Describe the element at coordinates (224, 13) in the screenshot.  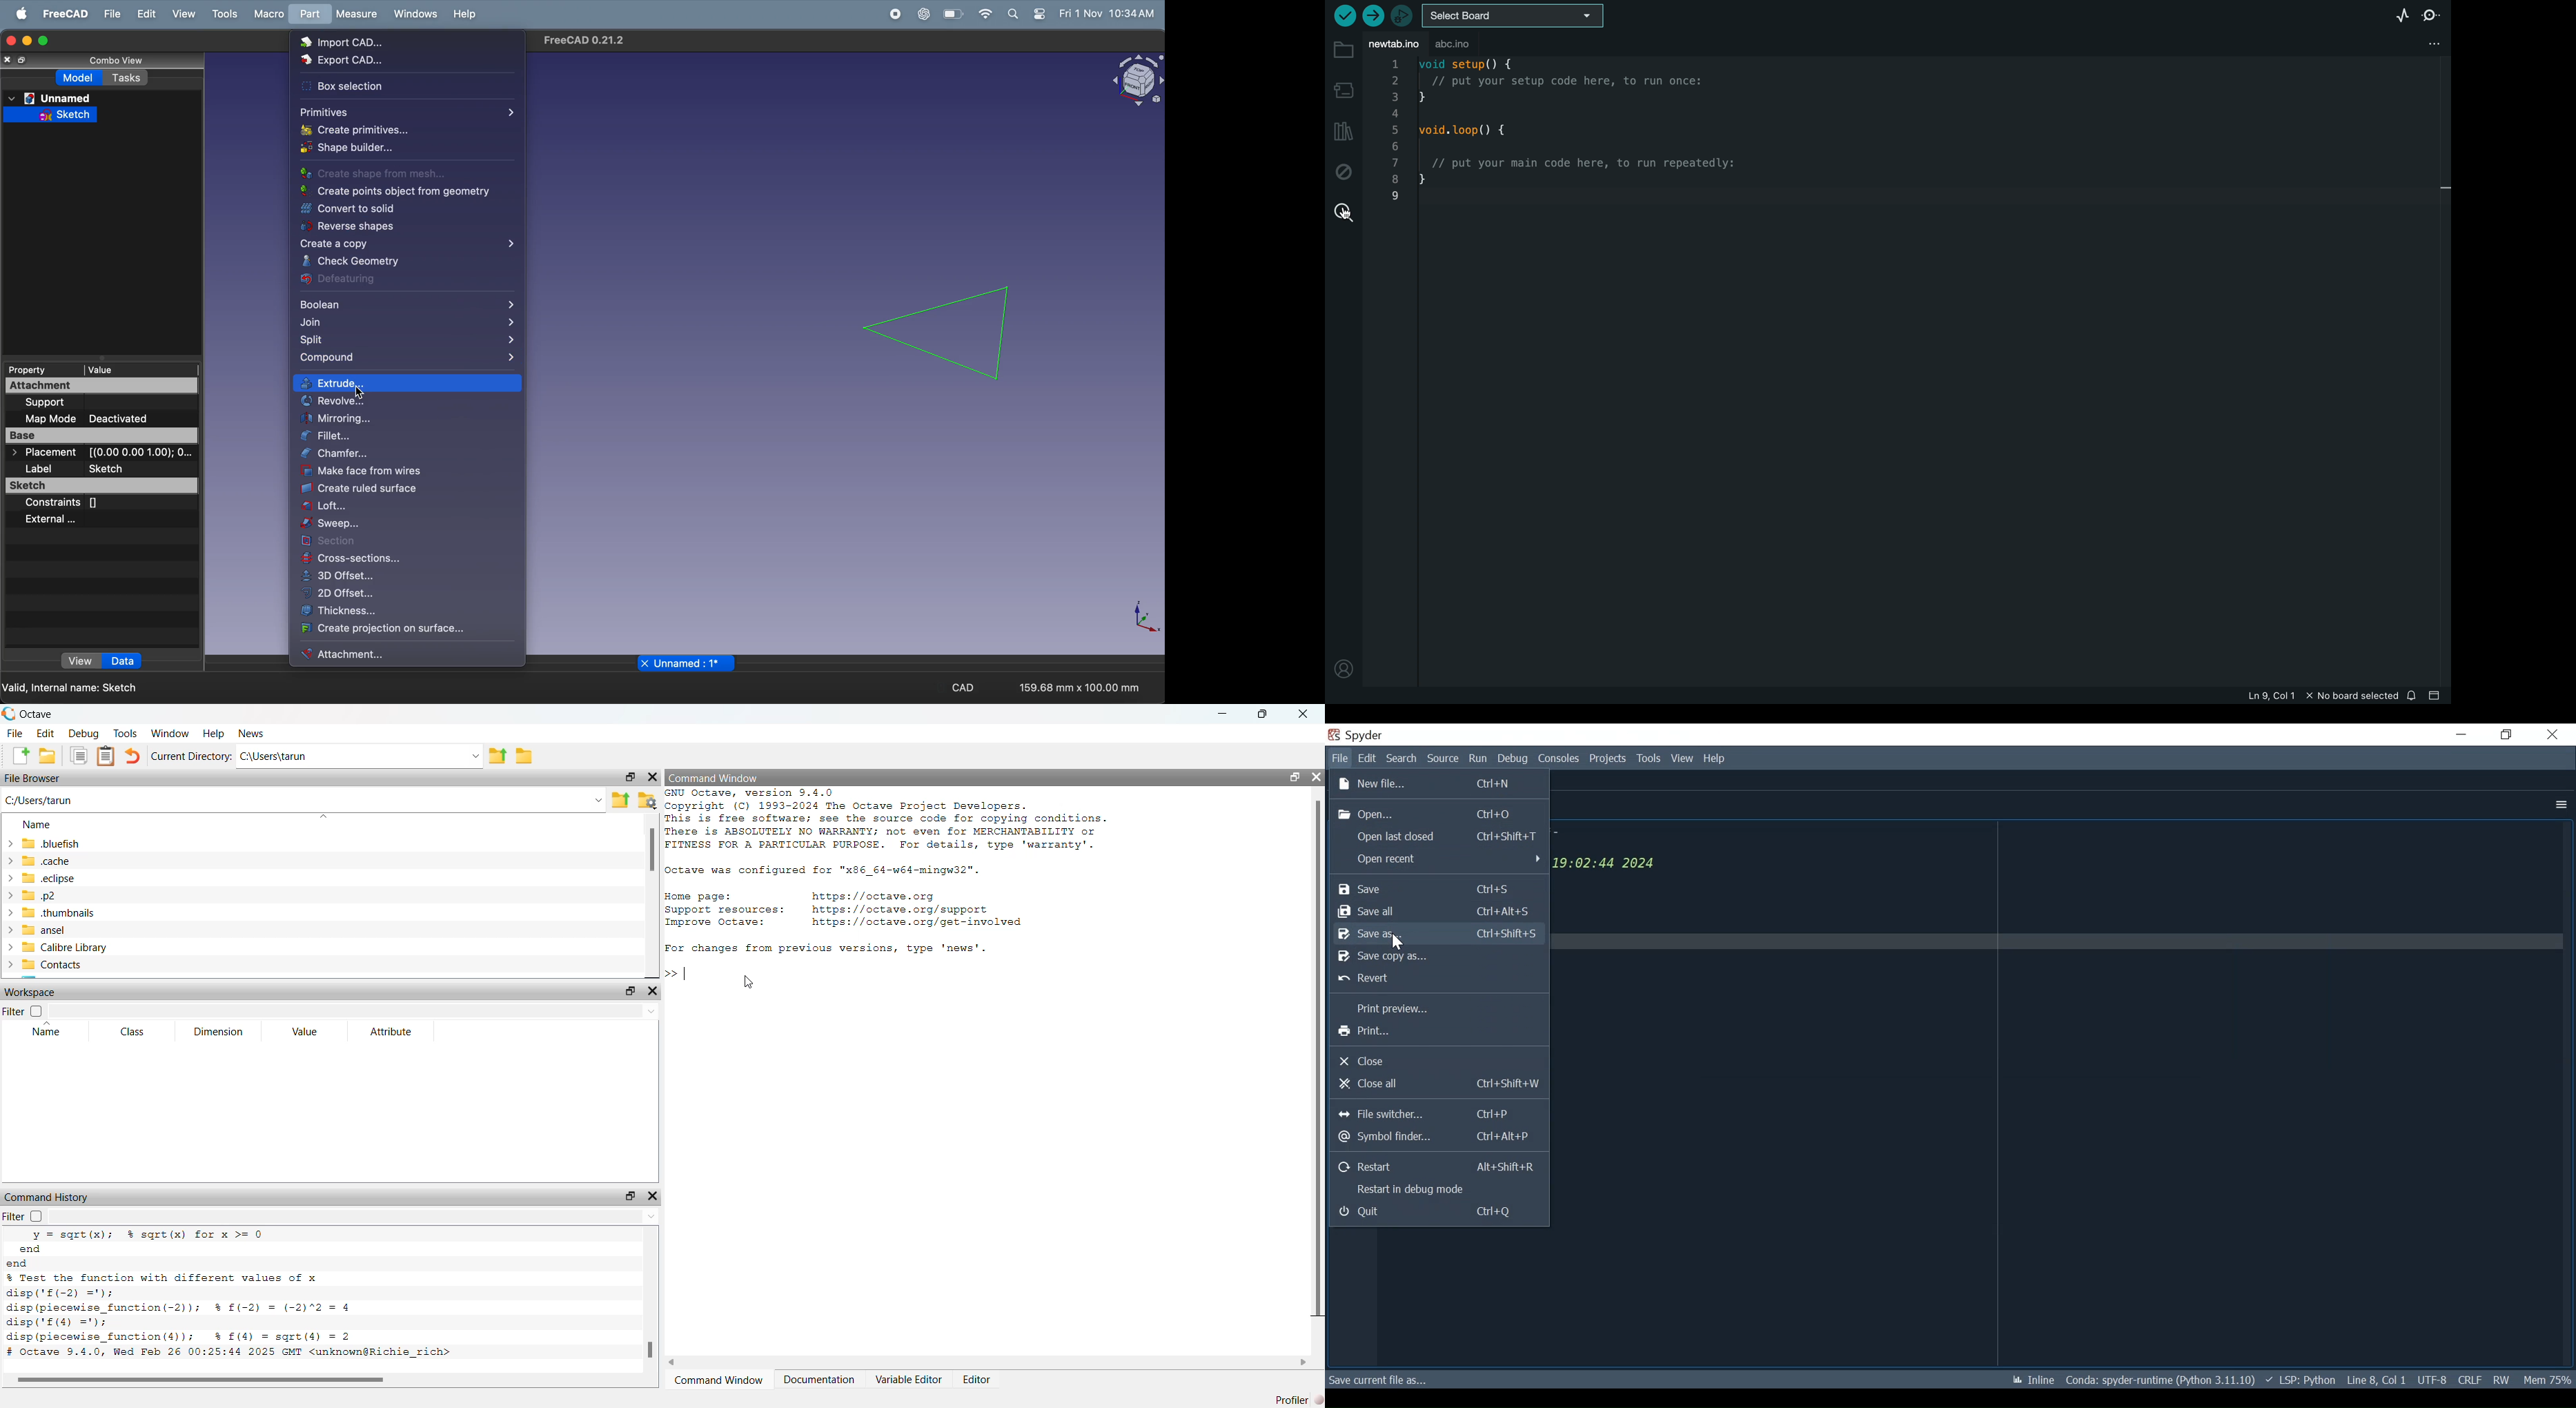
I see `tools` at that location.